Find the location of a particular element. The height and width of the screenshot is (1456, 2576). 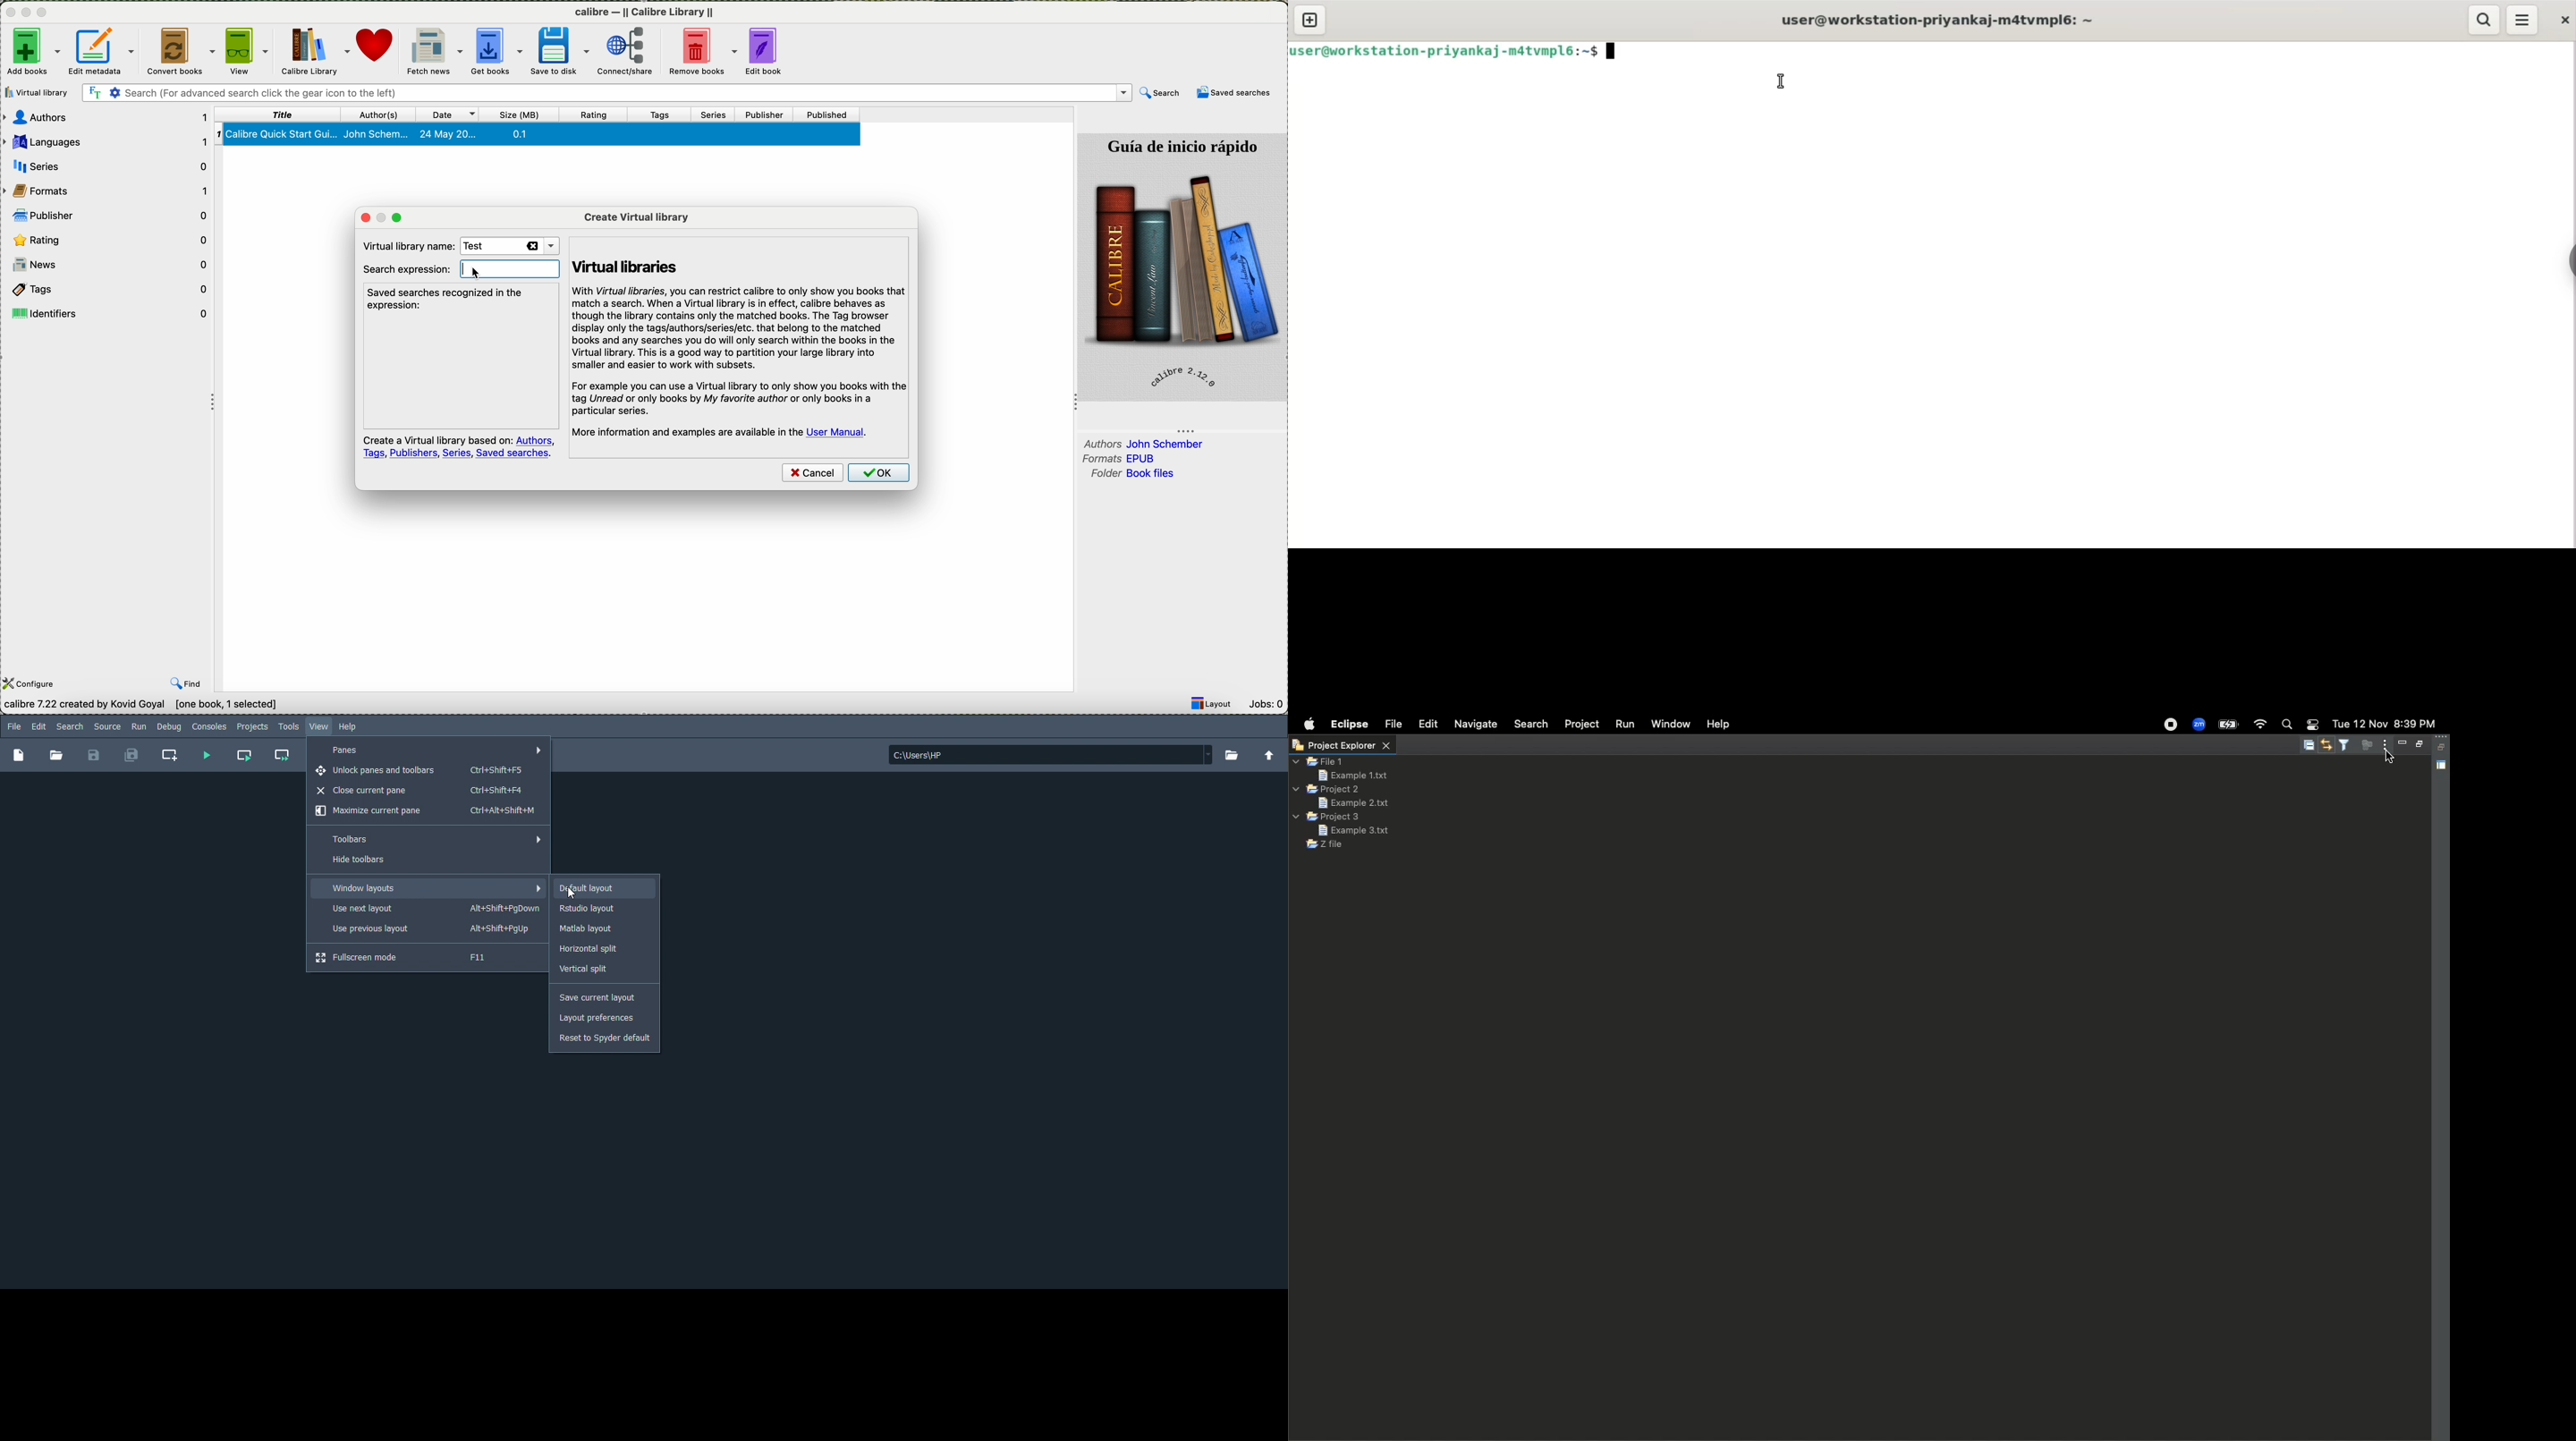

File is located at coordinates (13, 725).